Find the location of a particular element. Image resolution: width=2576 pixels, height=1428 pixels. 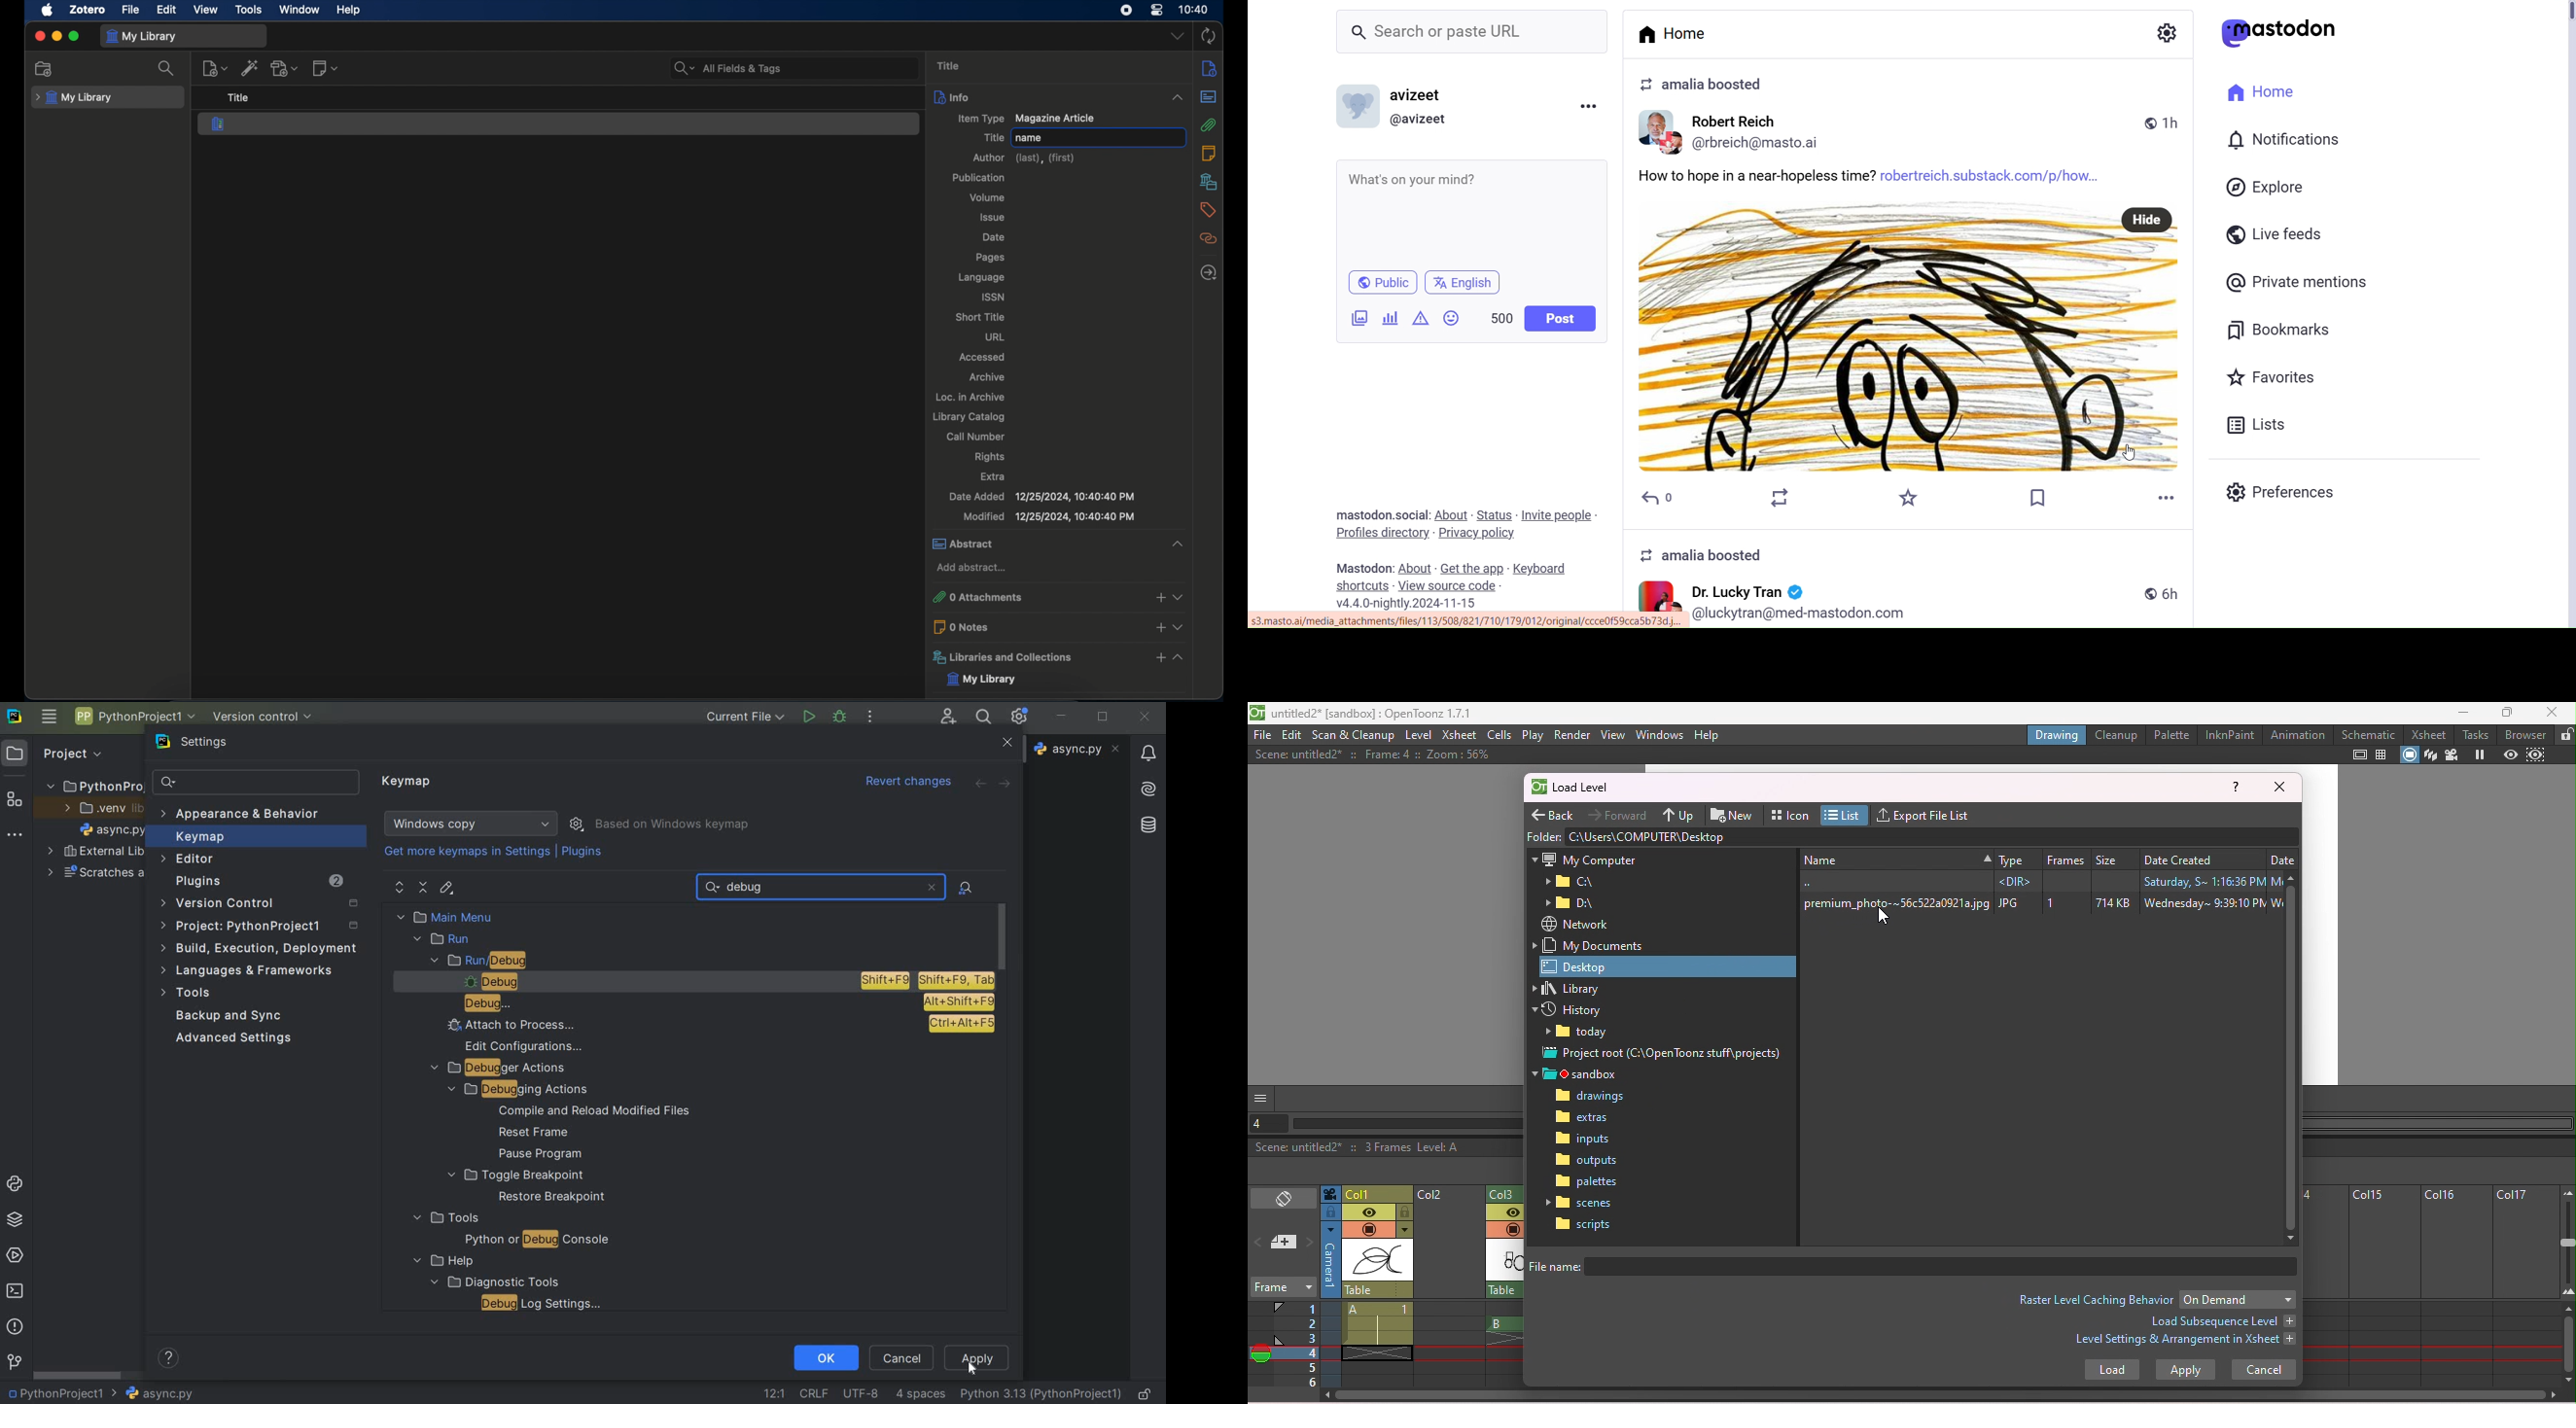

About is located at coordinates (1452, 515).